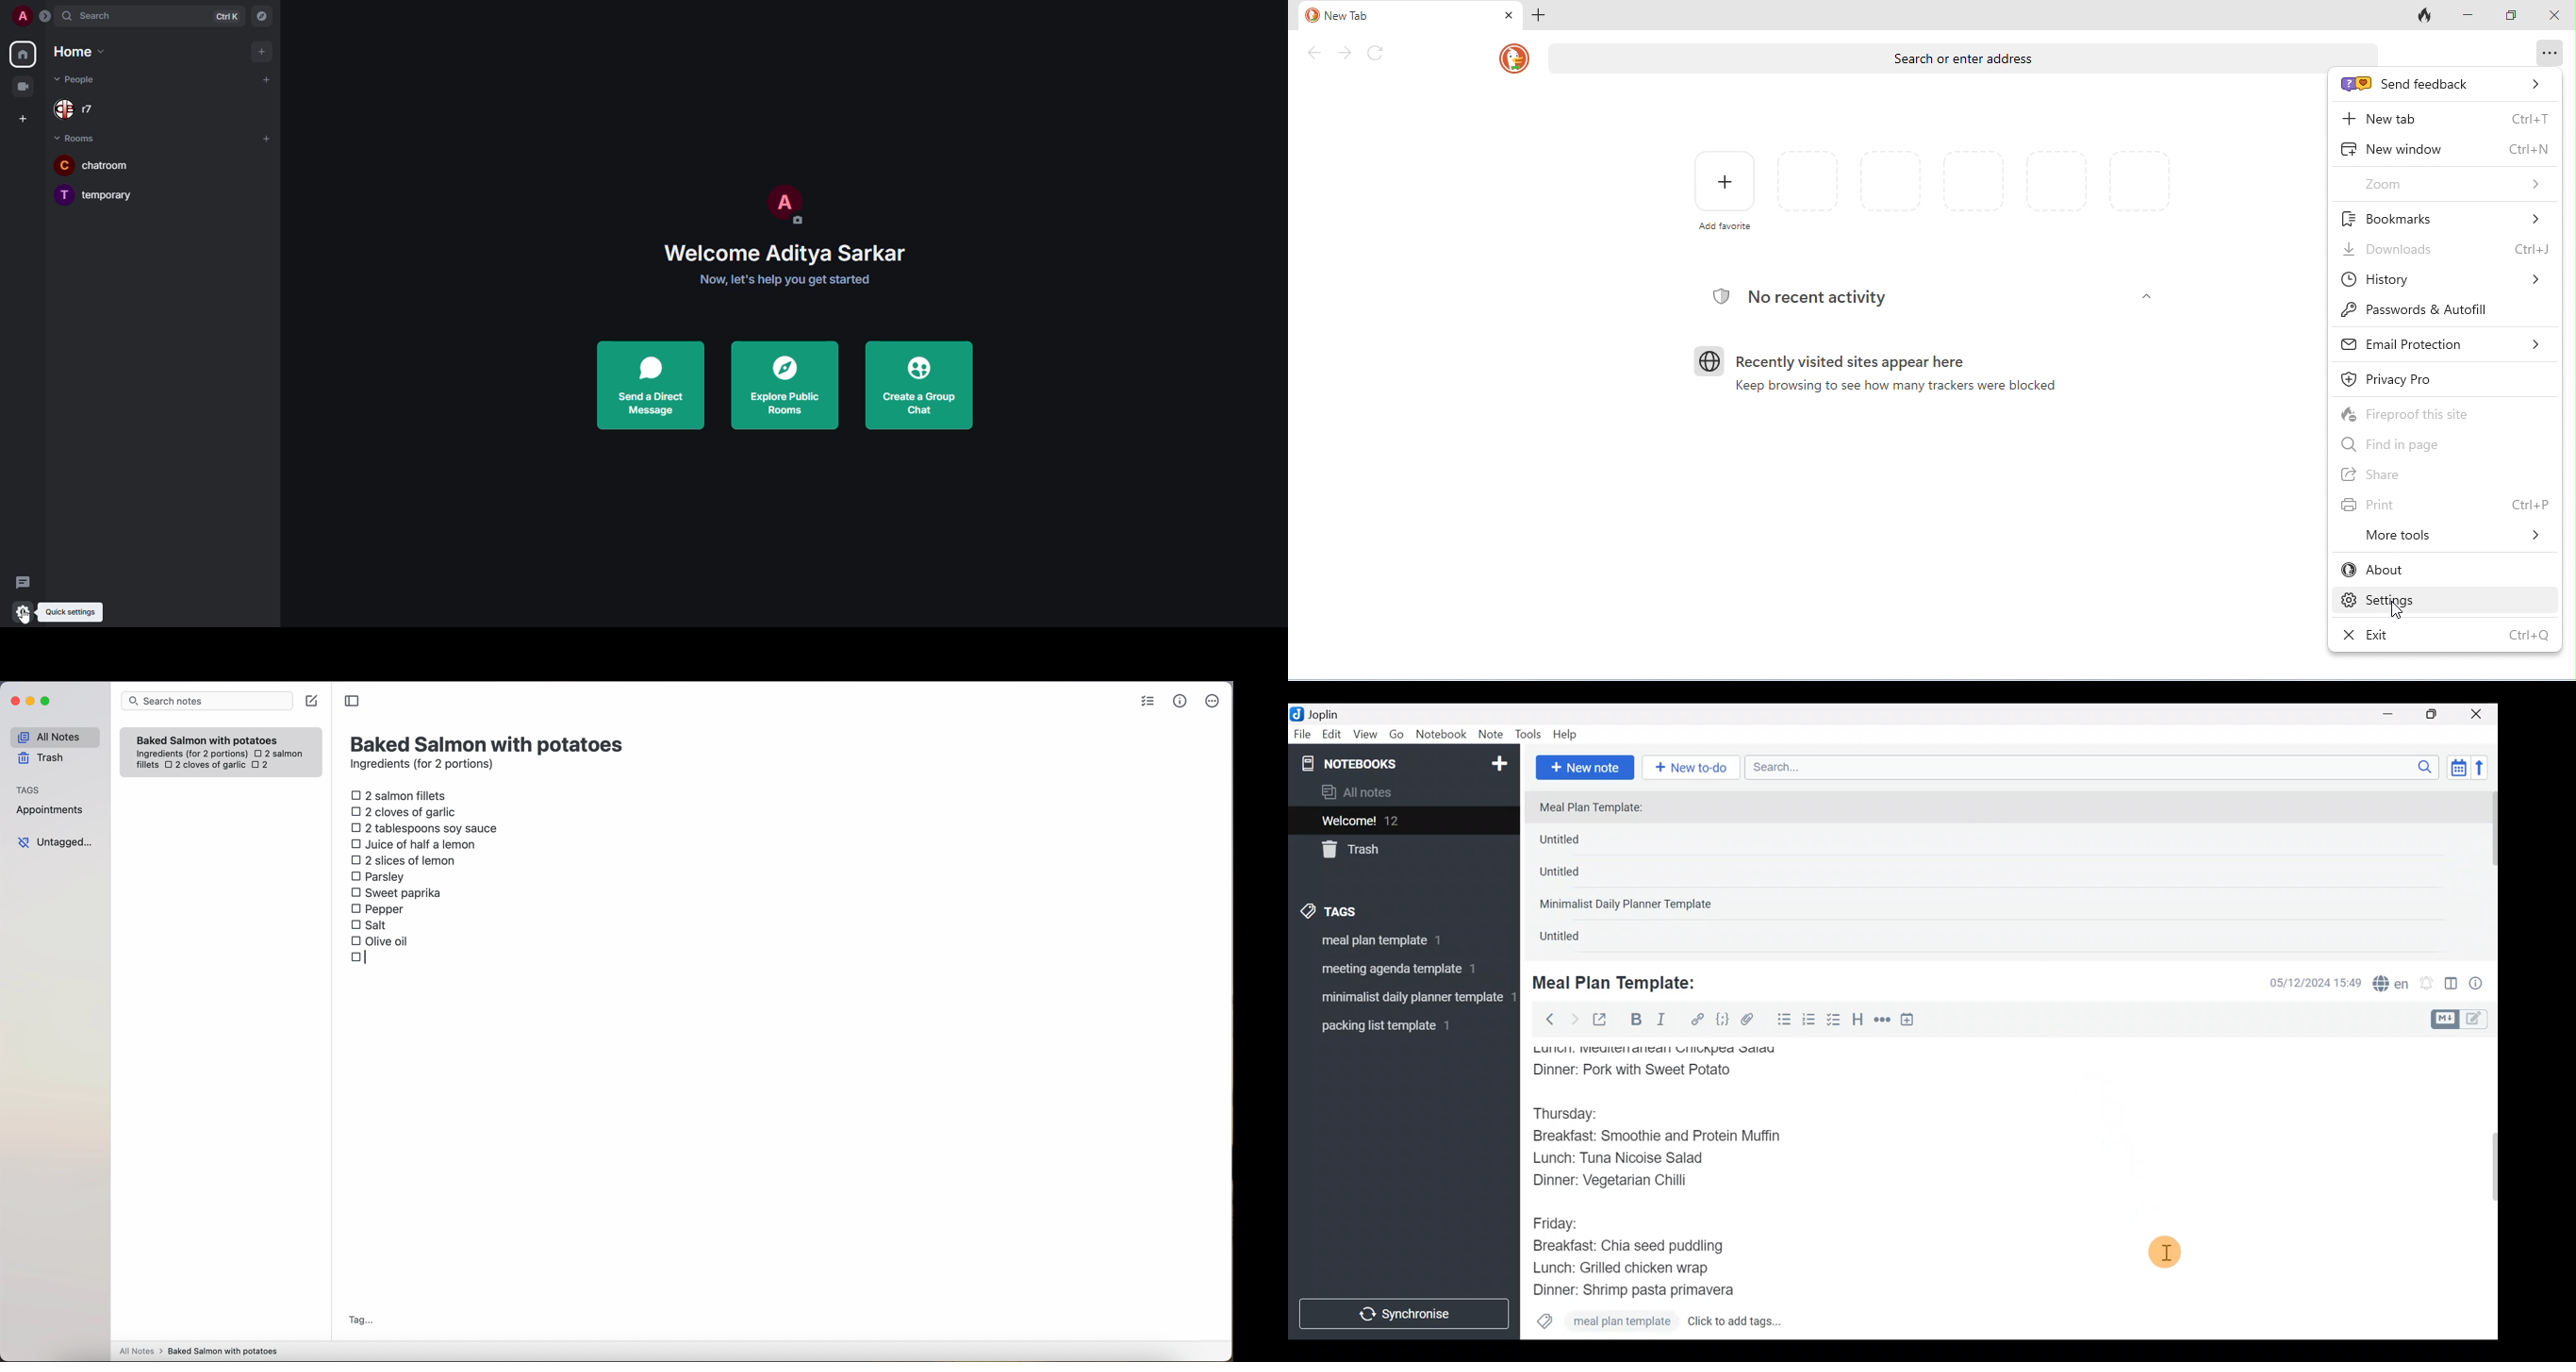 The width and height of the screenshot is (2576, 1372). I want to click on Italic, so click(1660, 1022).